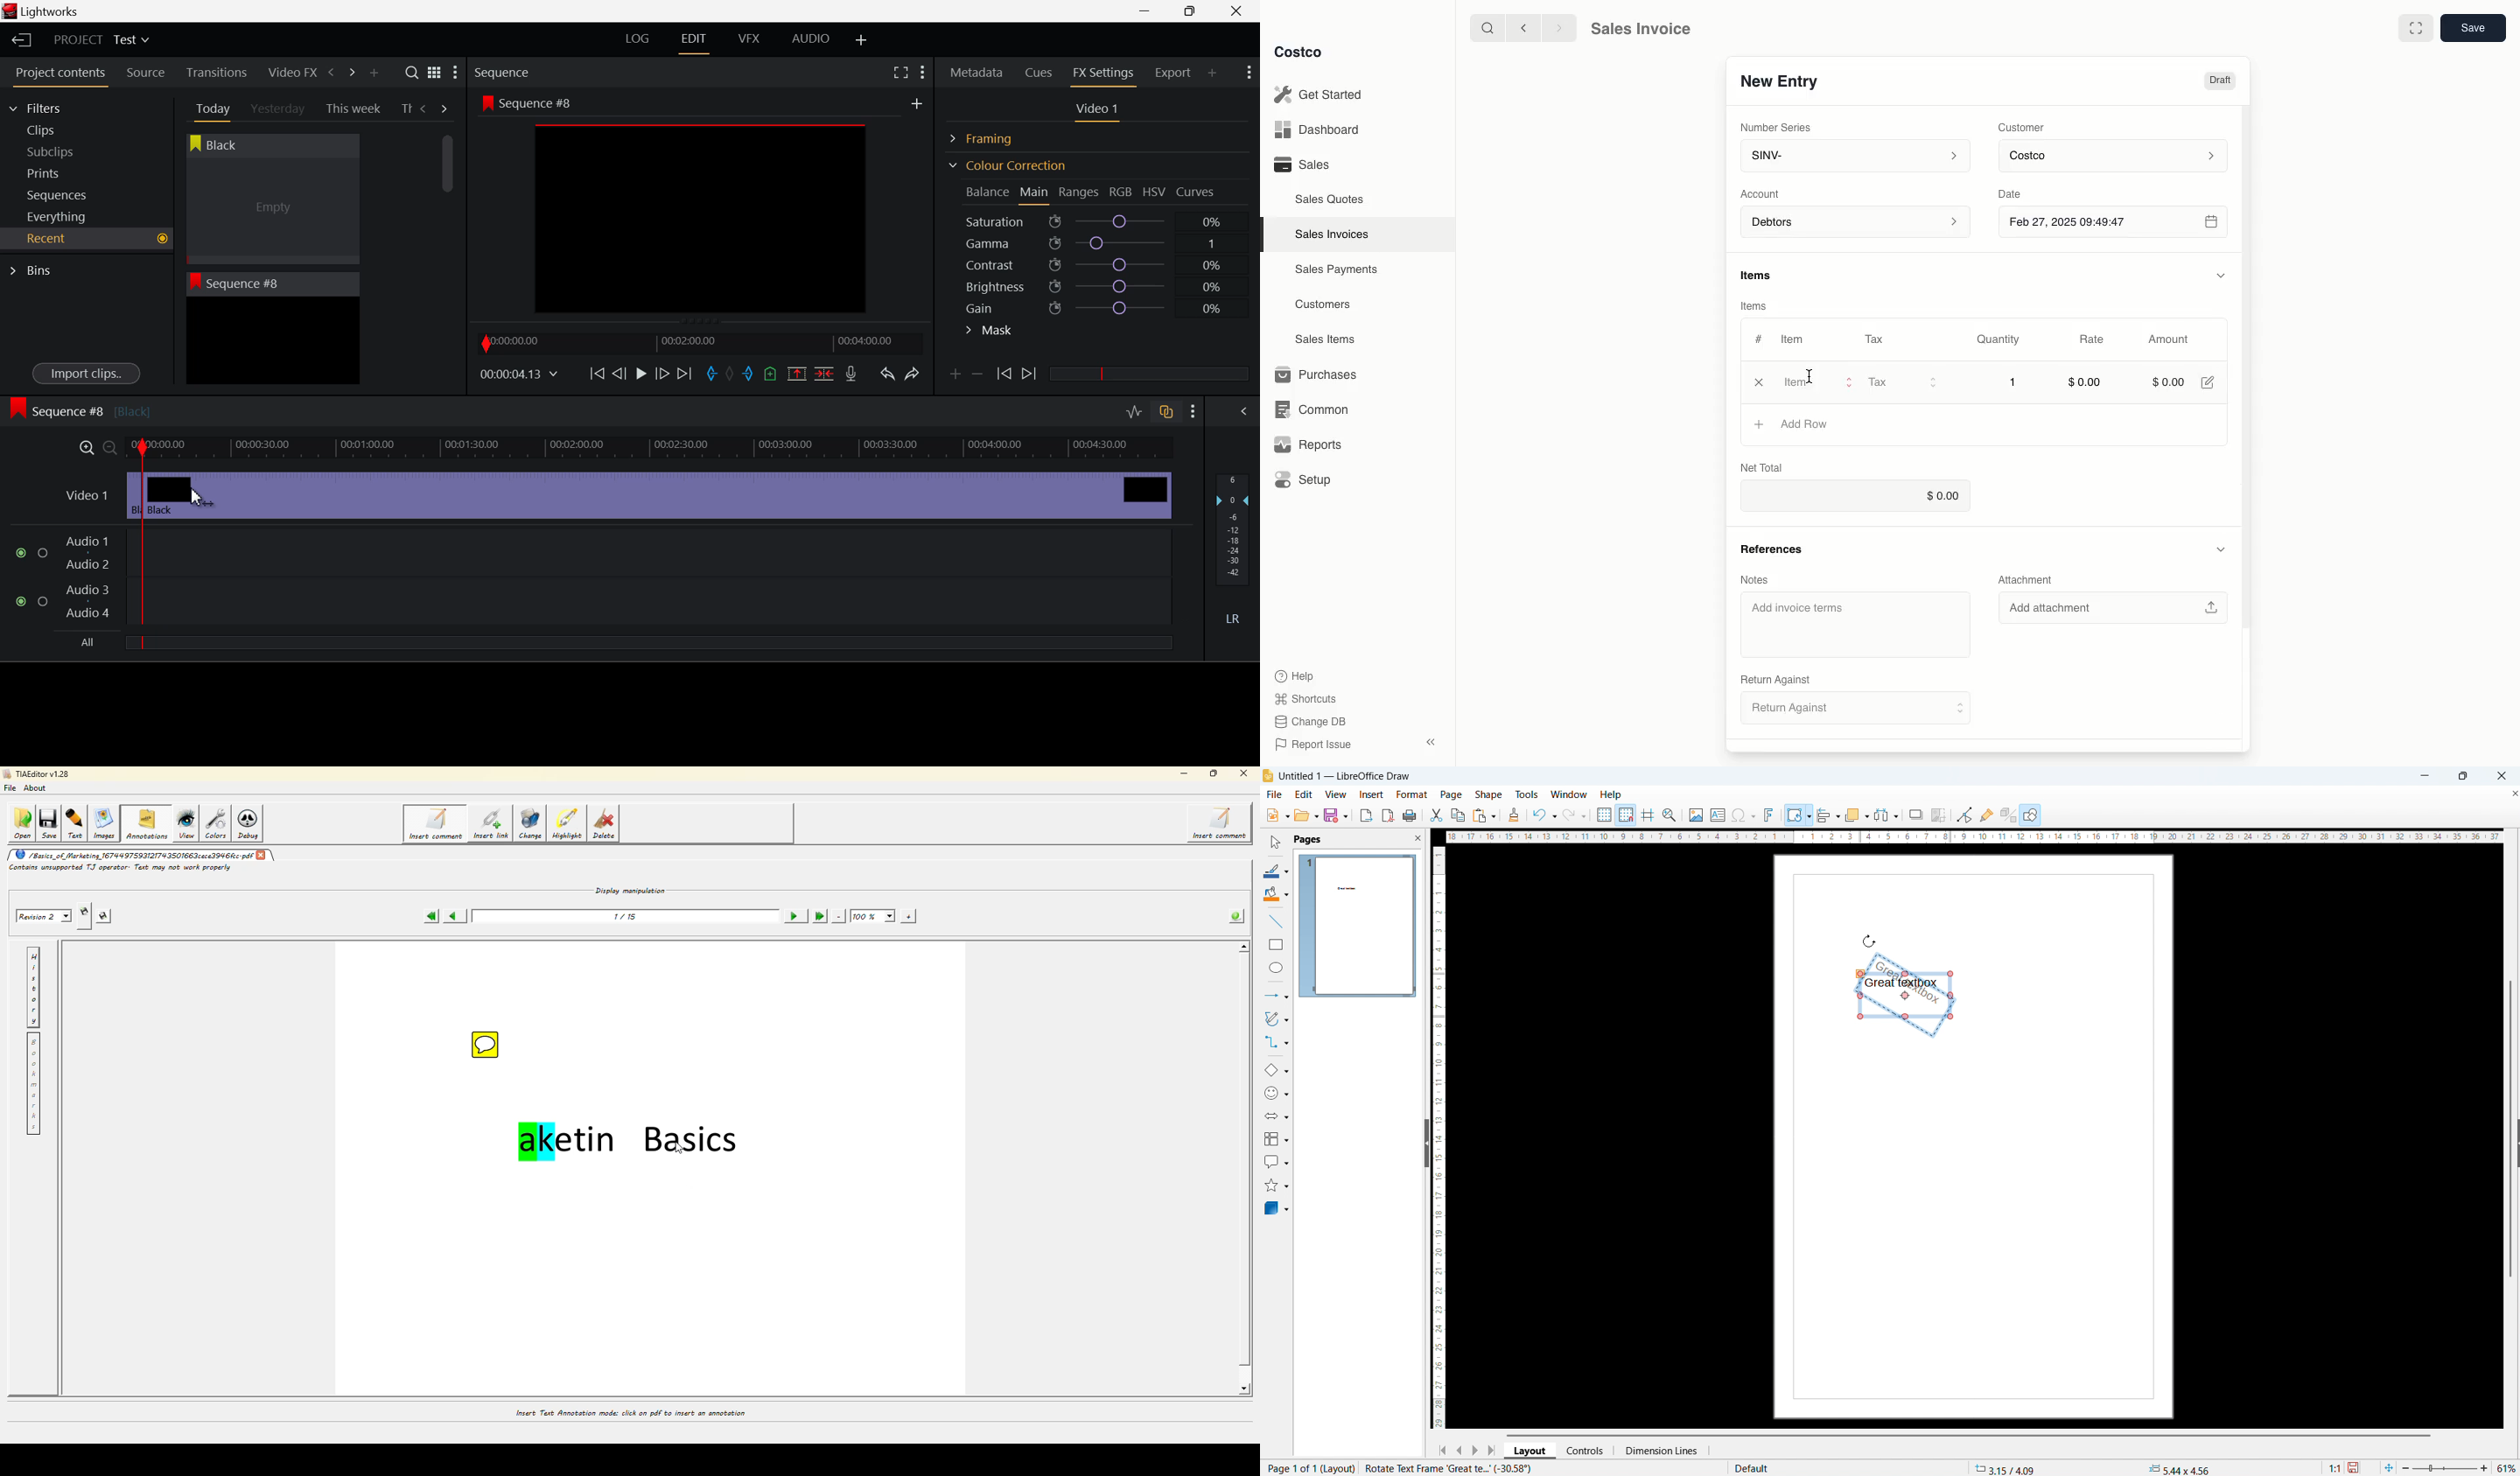  I want to click on toggle extrusion, so click(2008, 815).